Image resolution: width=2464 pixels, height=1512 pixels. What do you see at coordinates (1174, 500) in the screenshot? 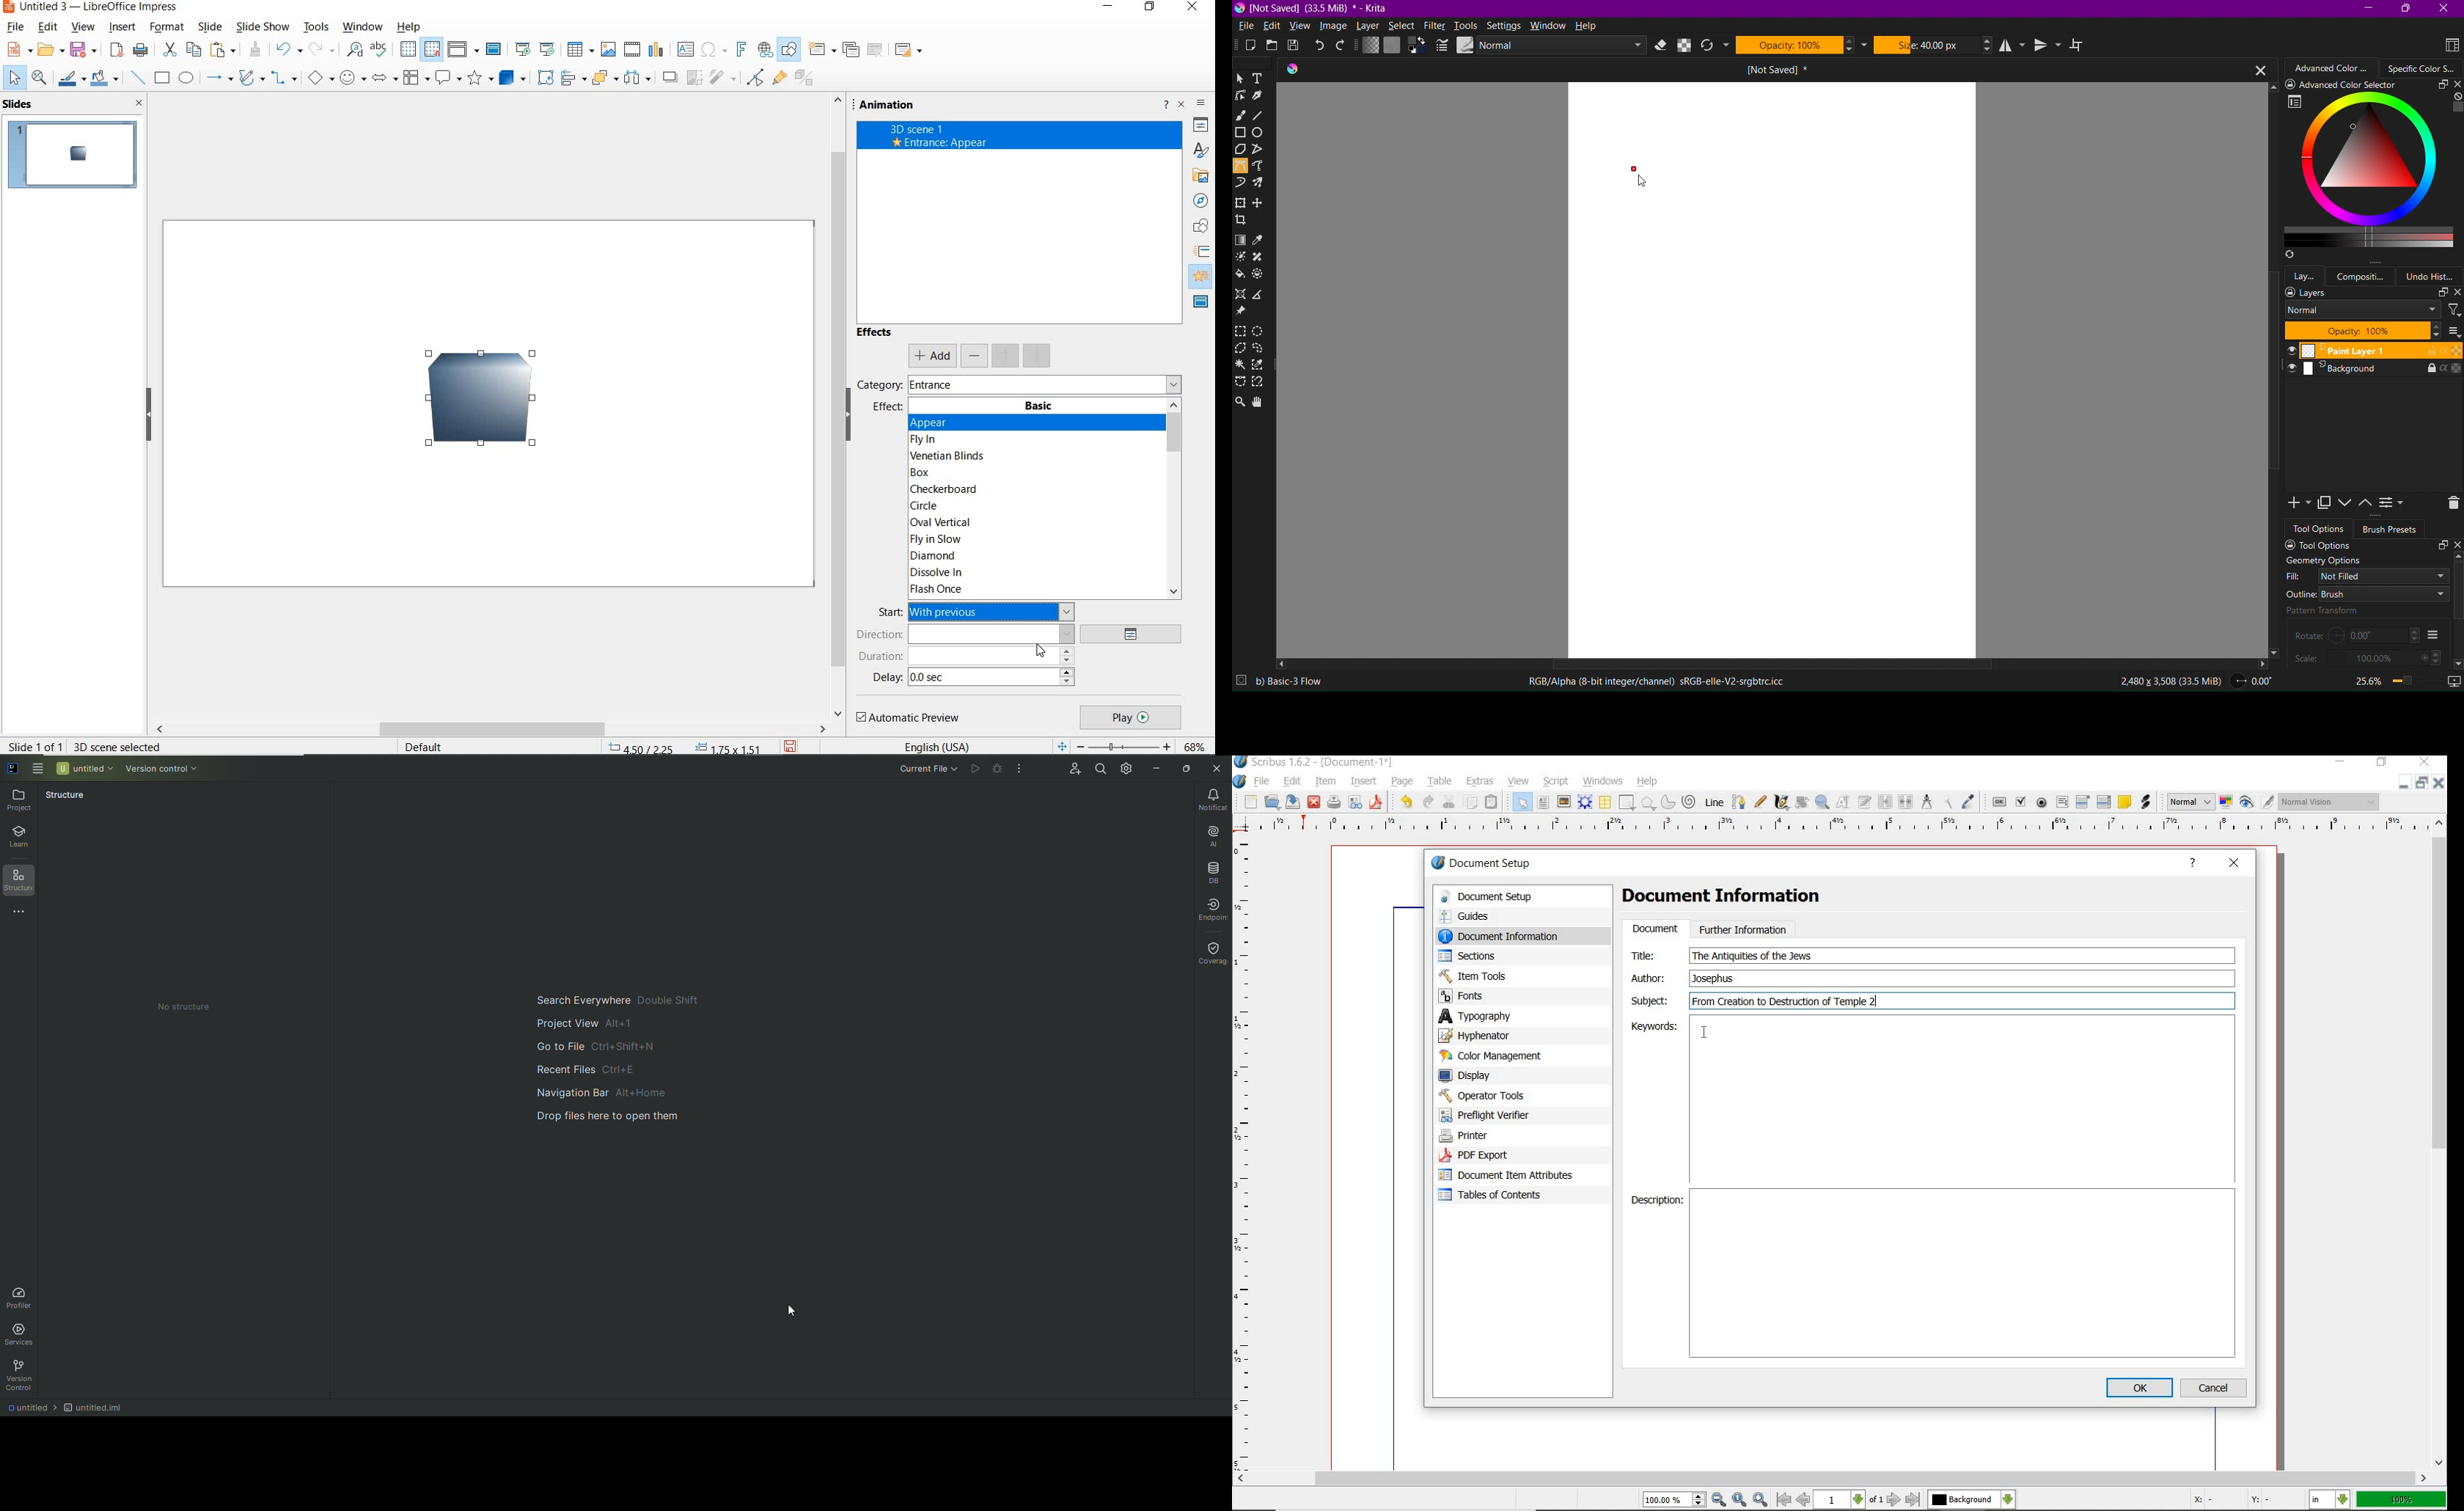
I see `SCROLLBAR` at bounding box center [1174, 500].